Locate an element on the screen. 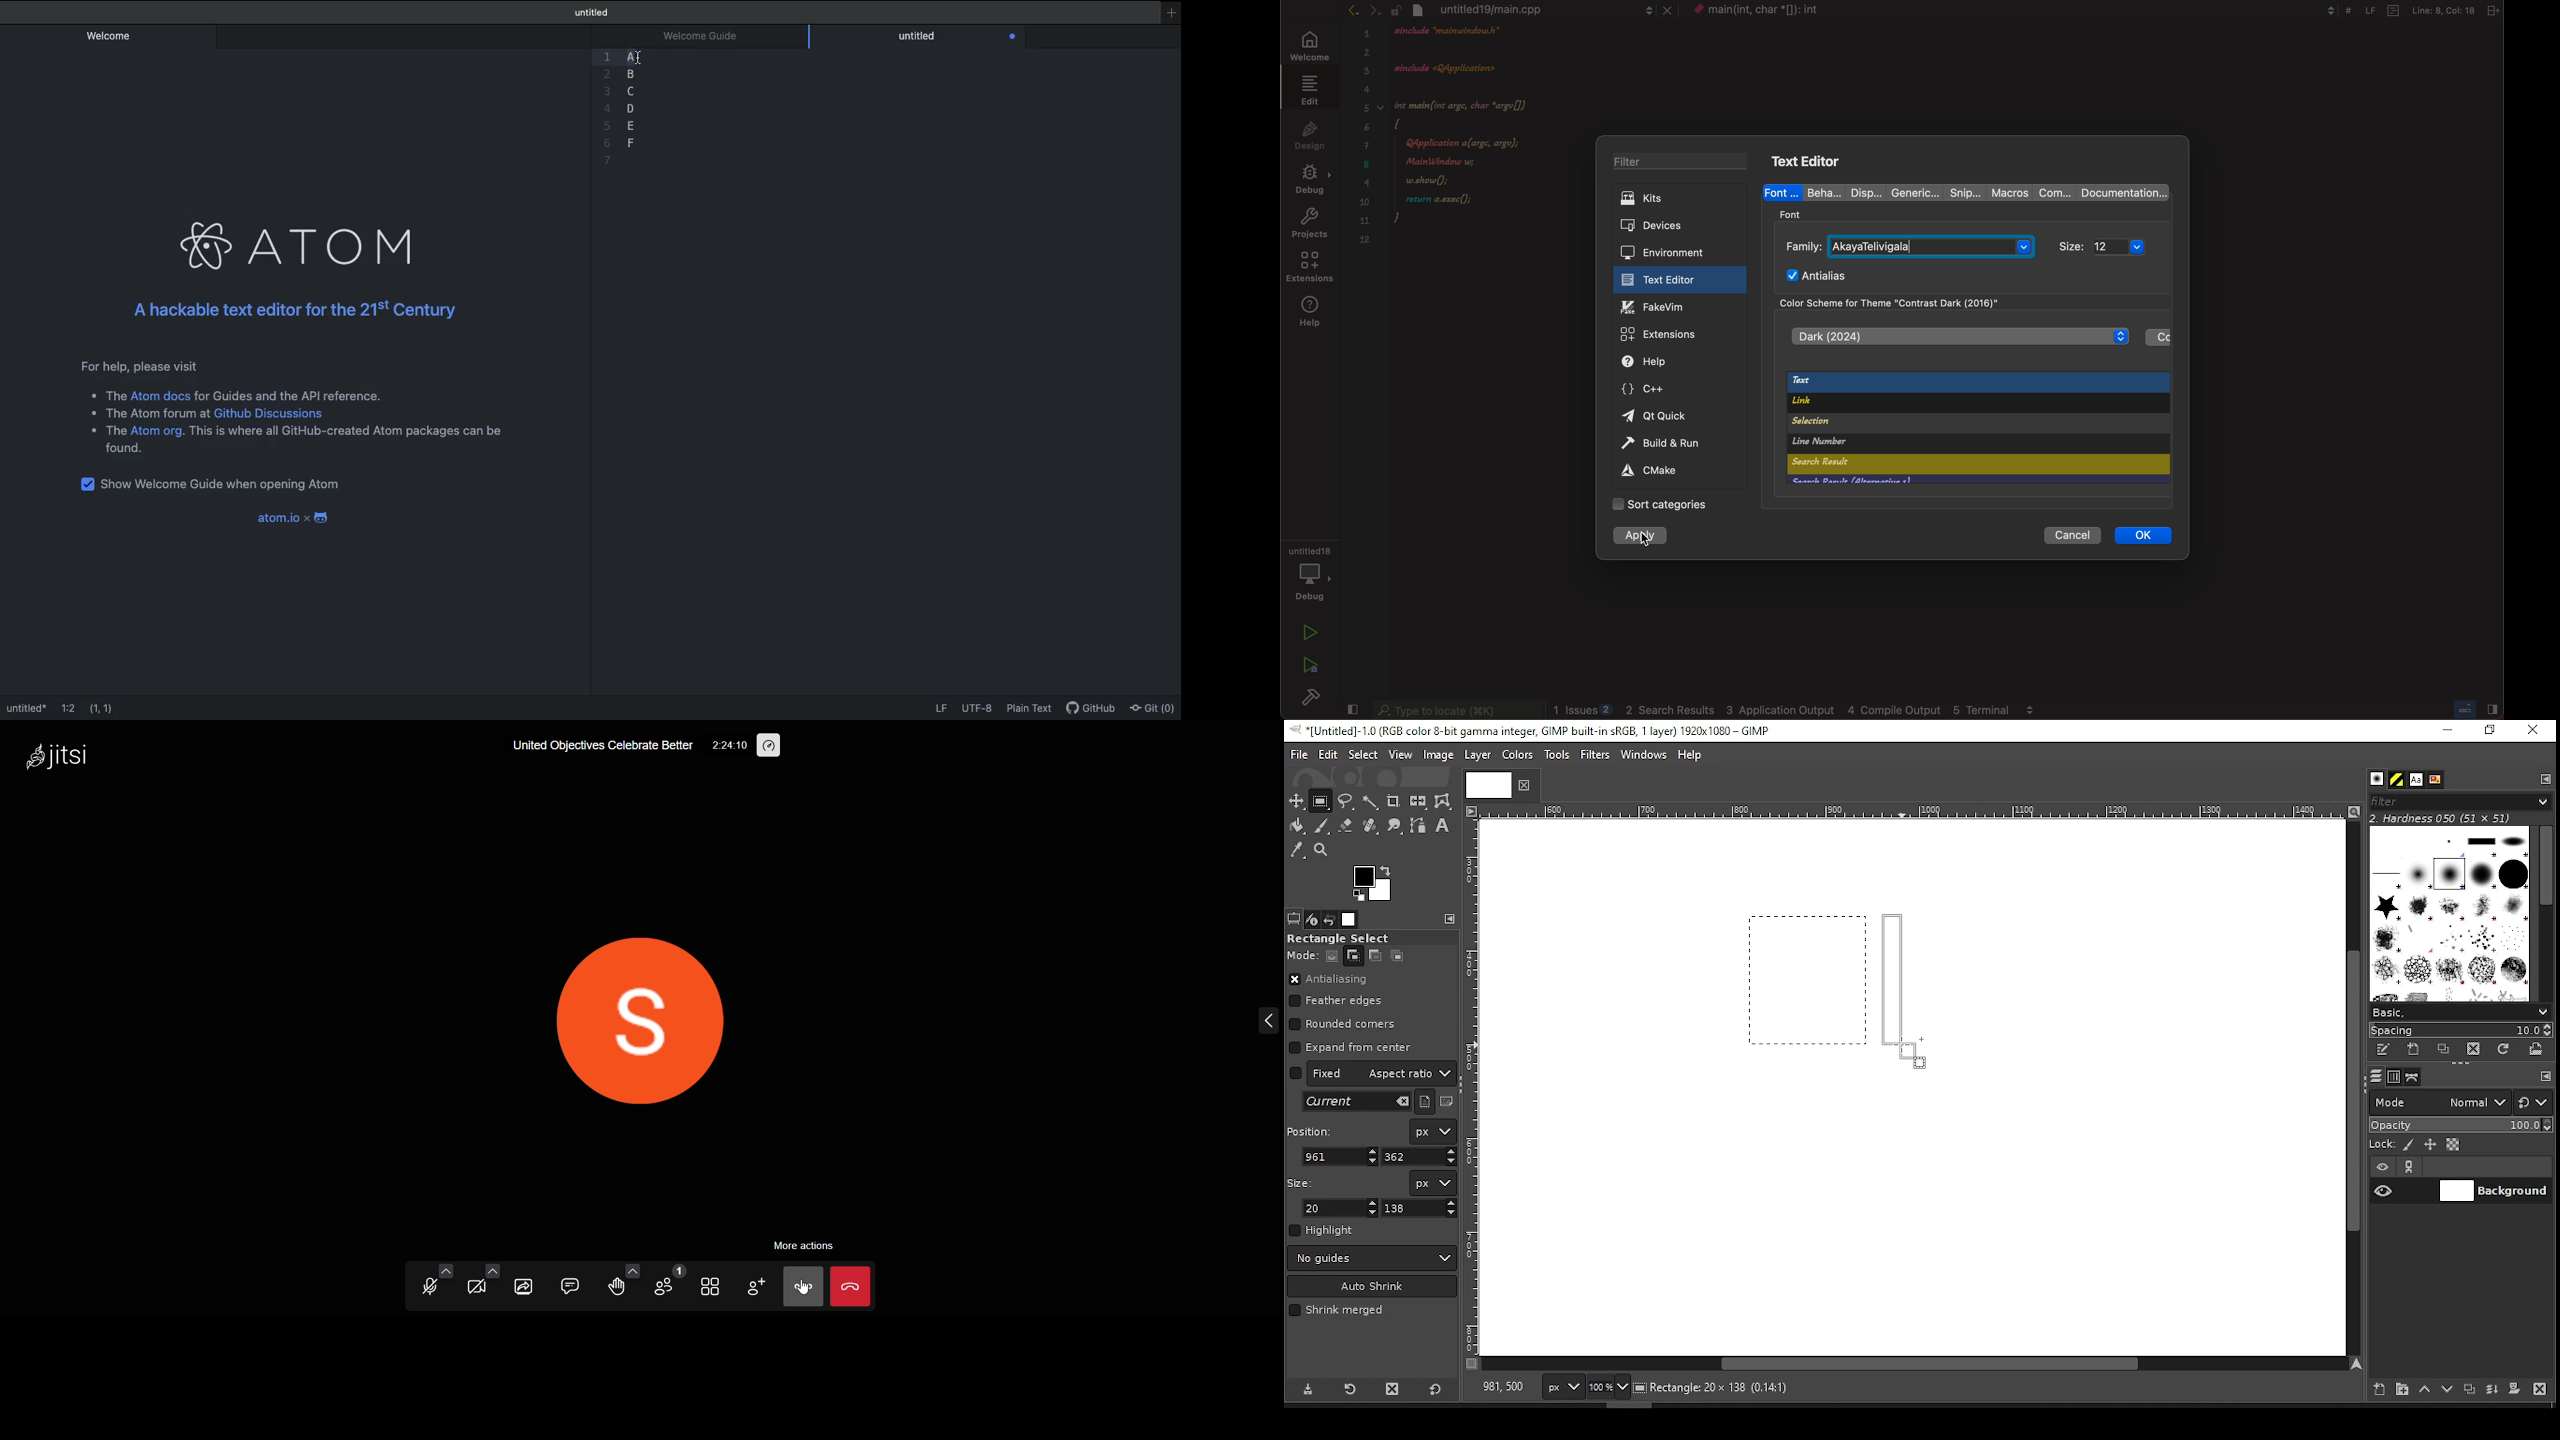 This screenshot has height=1456, width=2576. 2:24:10 is located at coordinates (729, 745).